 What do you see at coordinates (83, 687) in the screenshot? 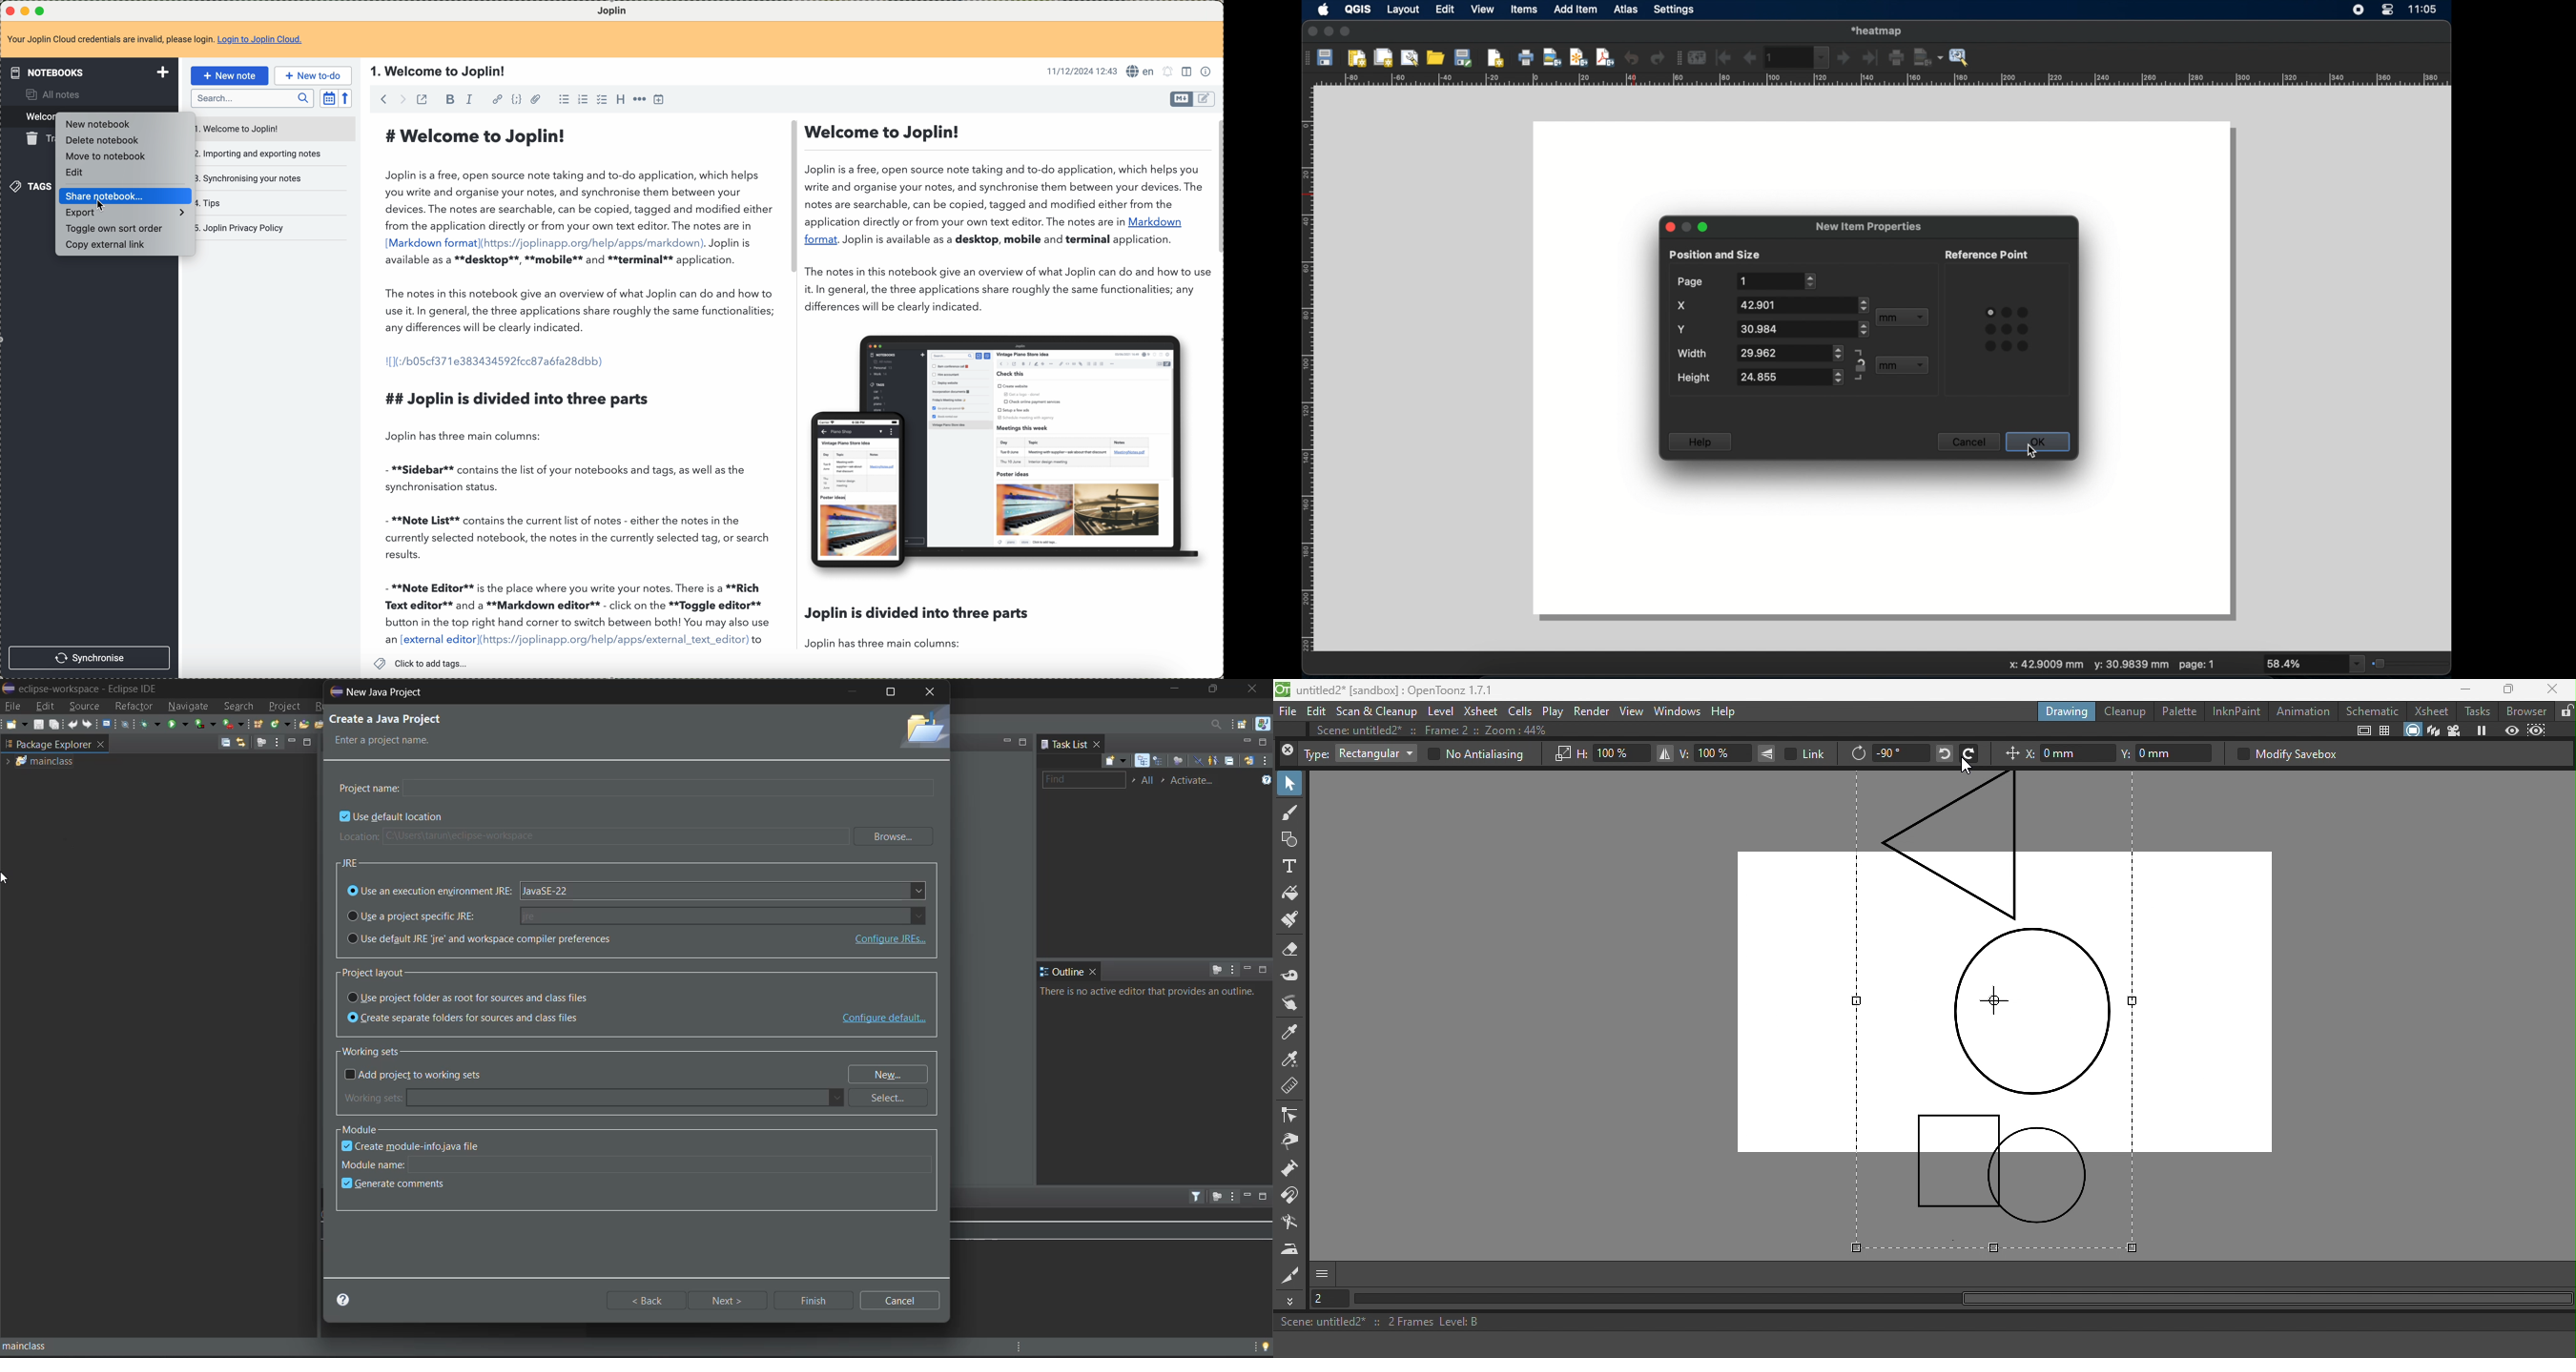
I see `eclipse-workspace - Eclipse IDE` at bounding box center [83, 687].